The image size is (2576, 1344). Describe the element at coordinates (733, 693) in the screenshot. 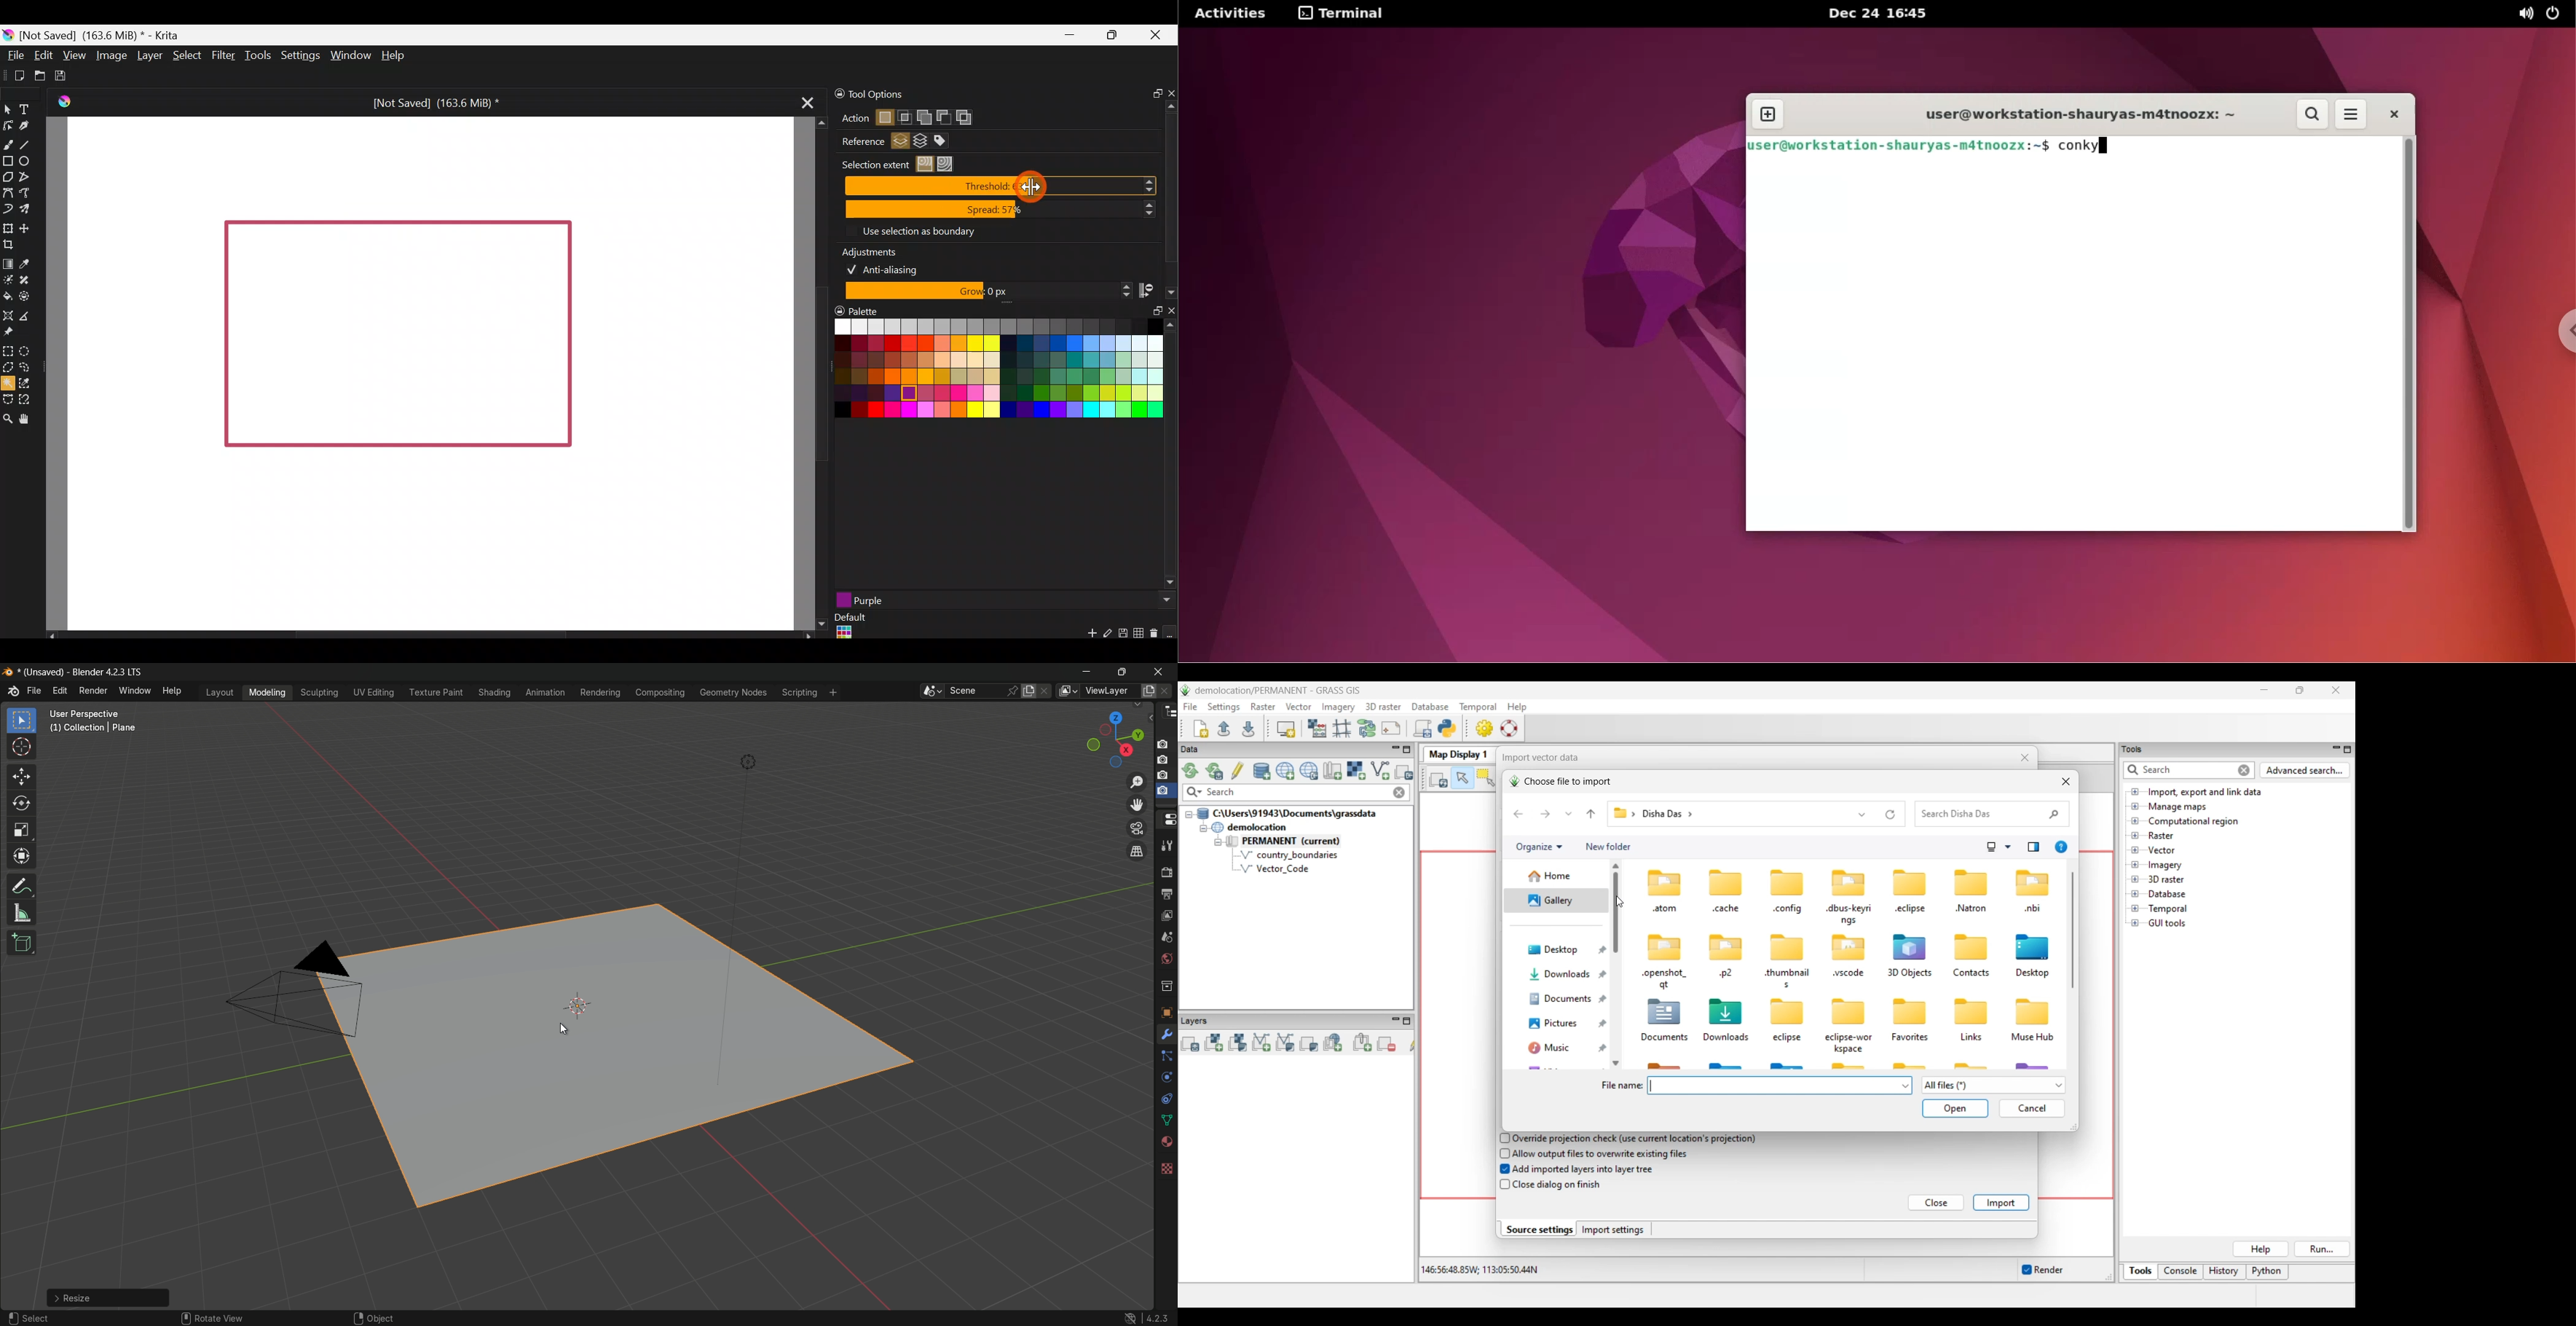

I see `geometry nodes` at that location.